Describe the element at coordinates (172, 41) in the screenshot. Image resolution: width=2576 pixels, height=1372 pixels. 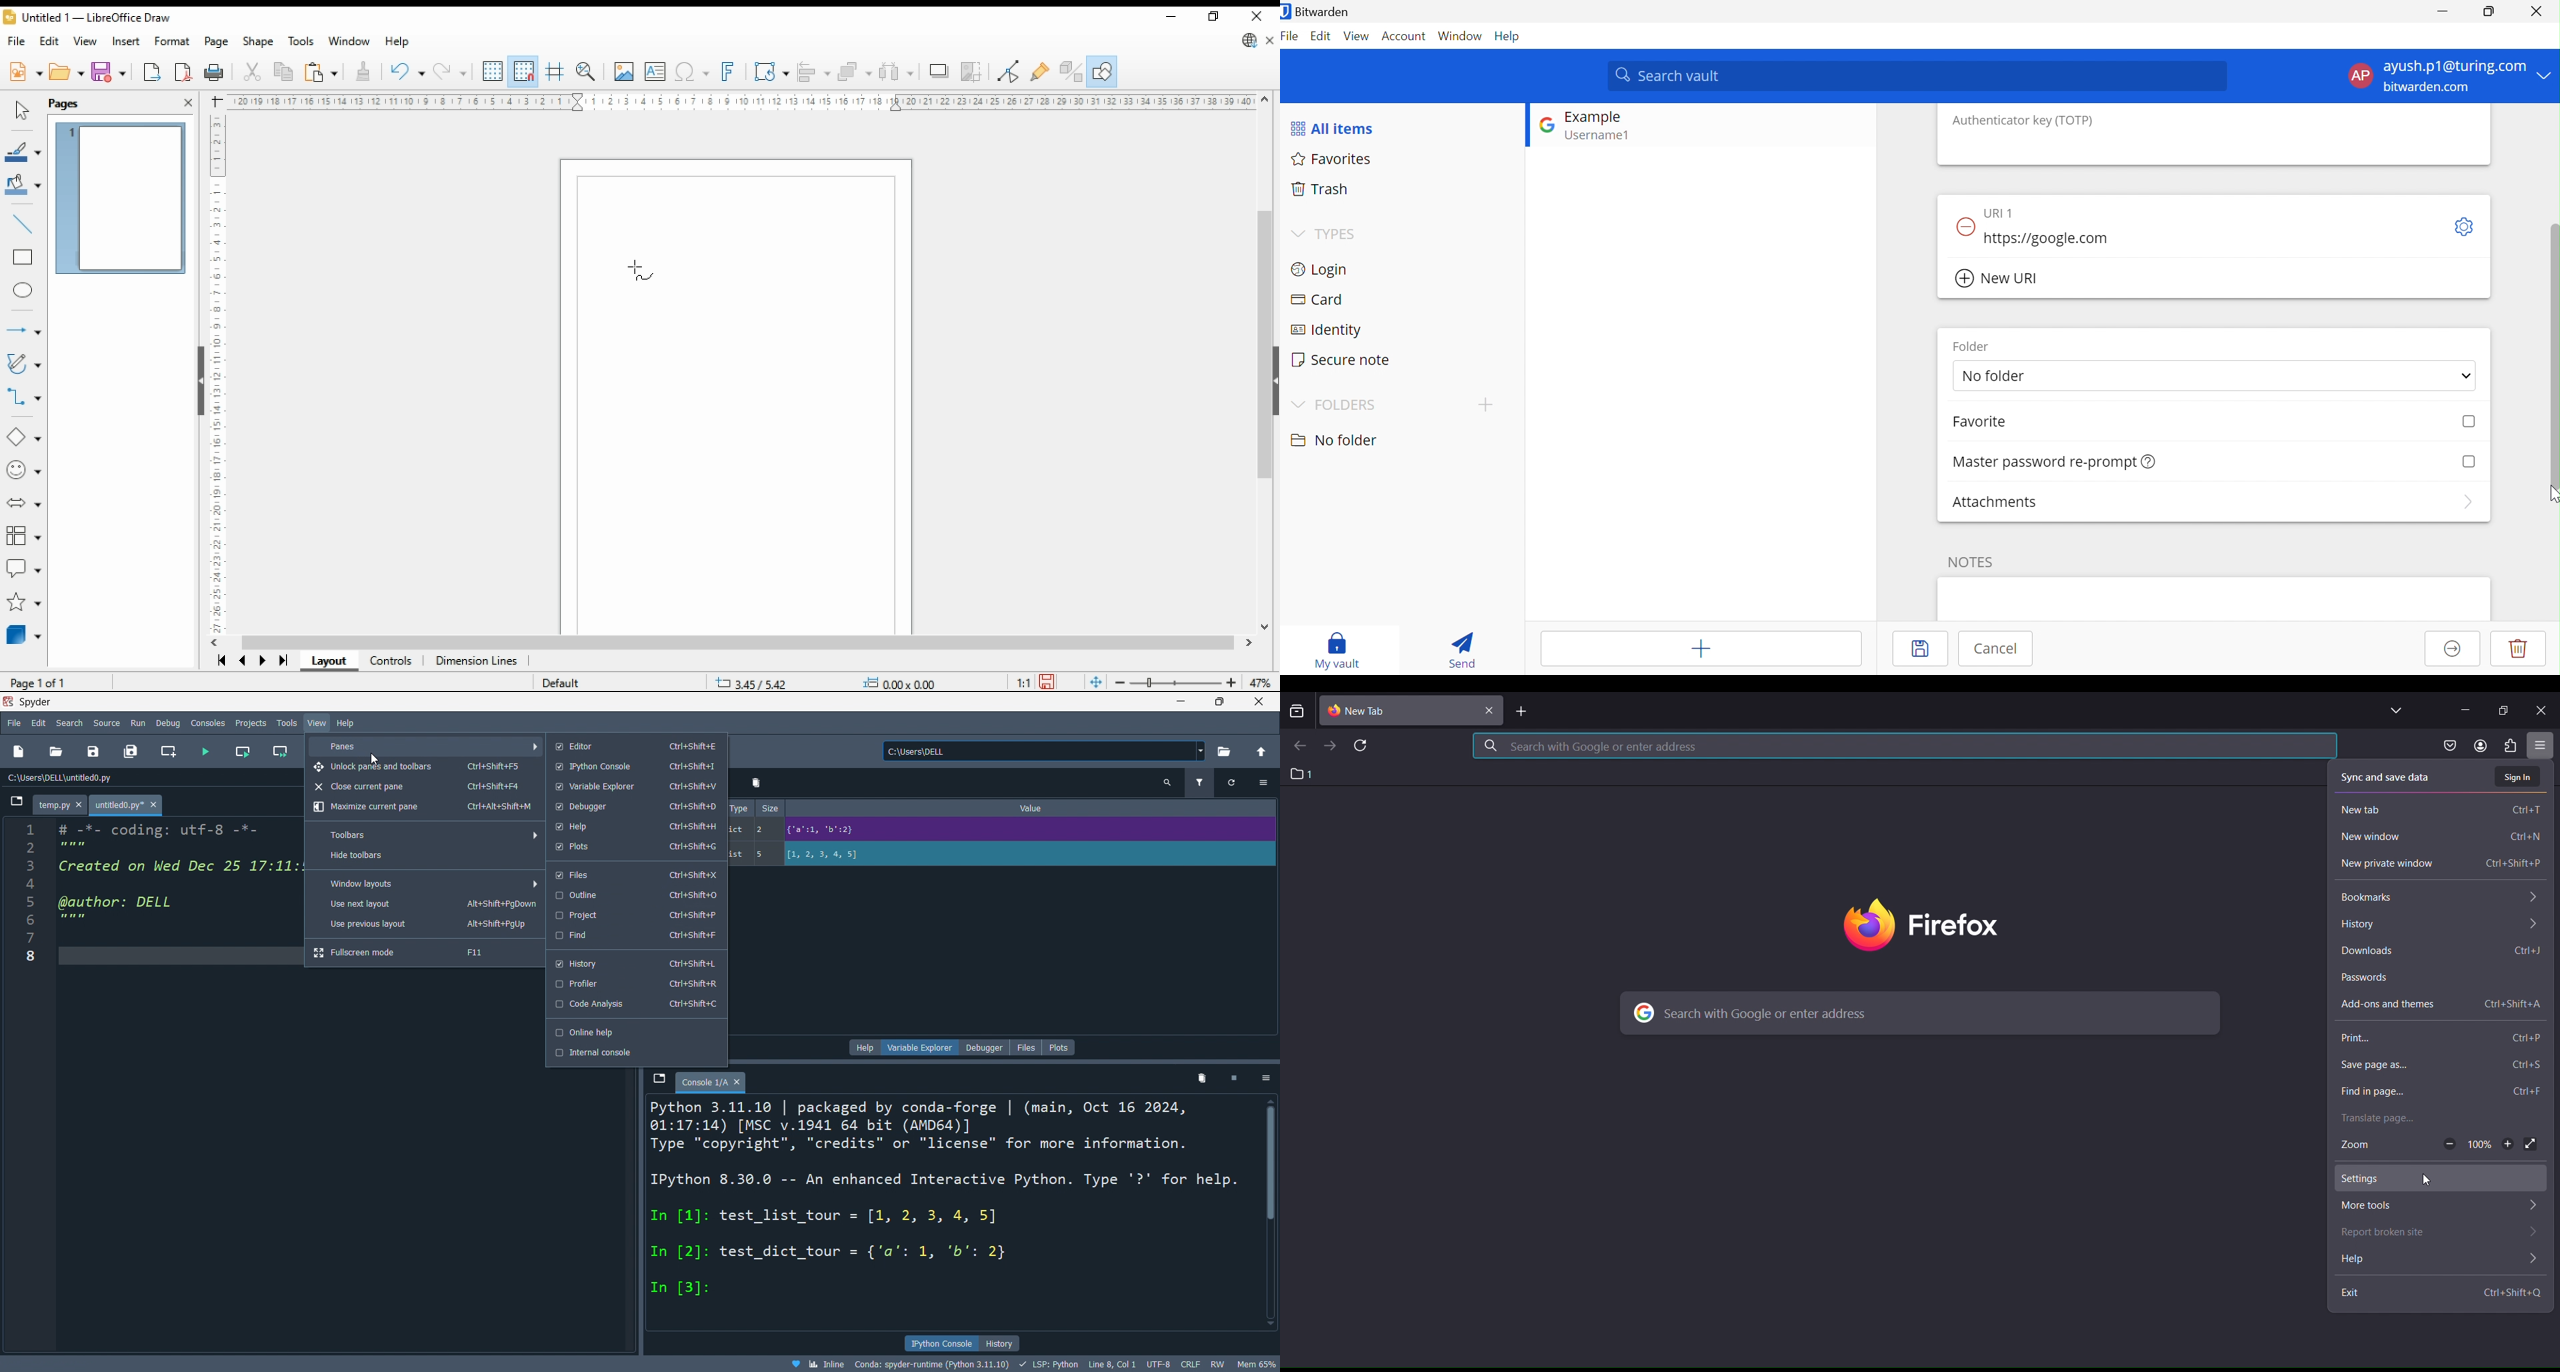
I see `format` at that location.